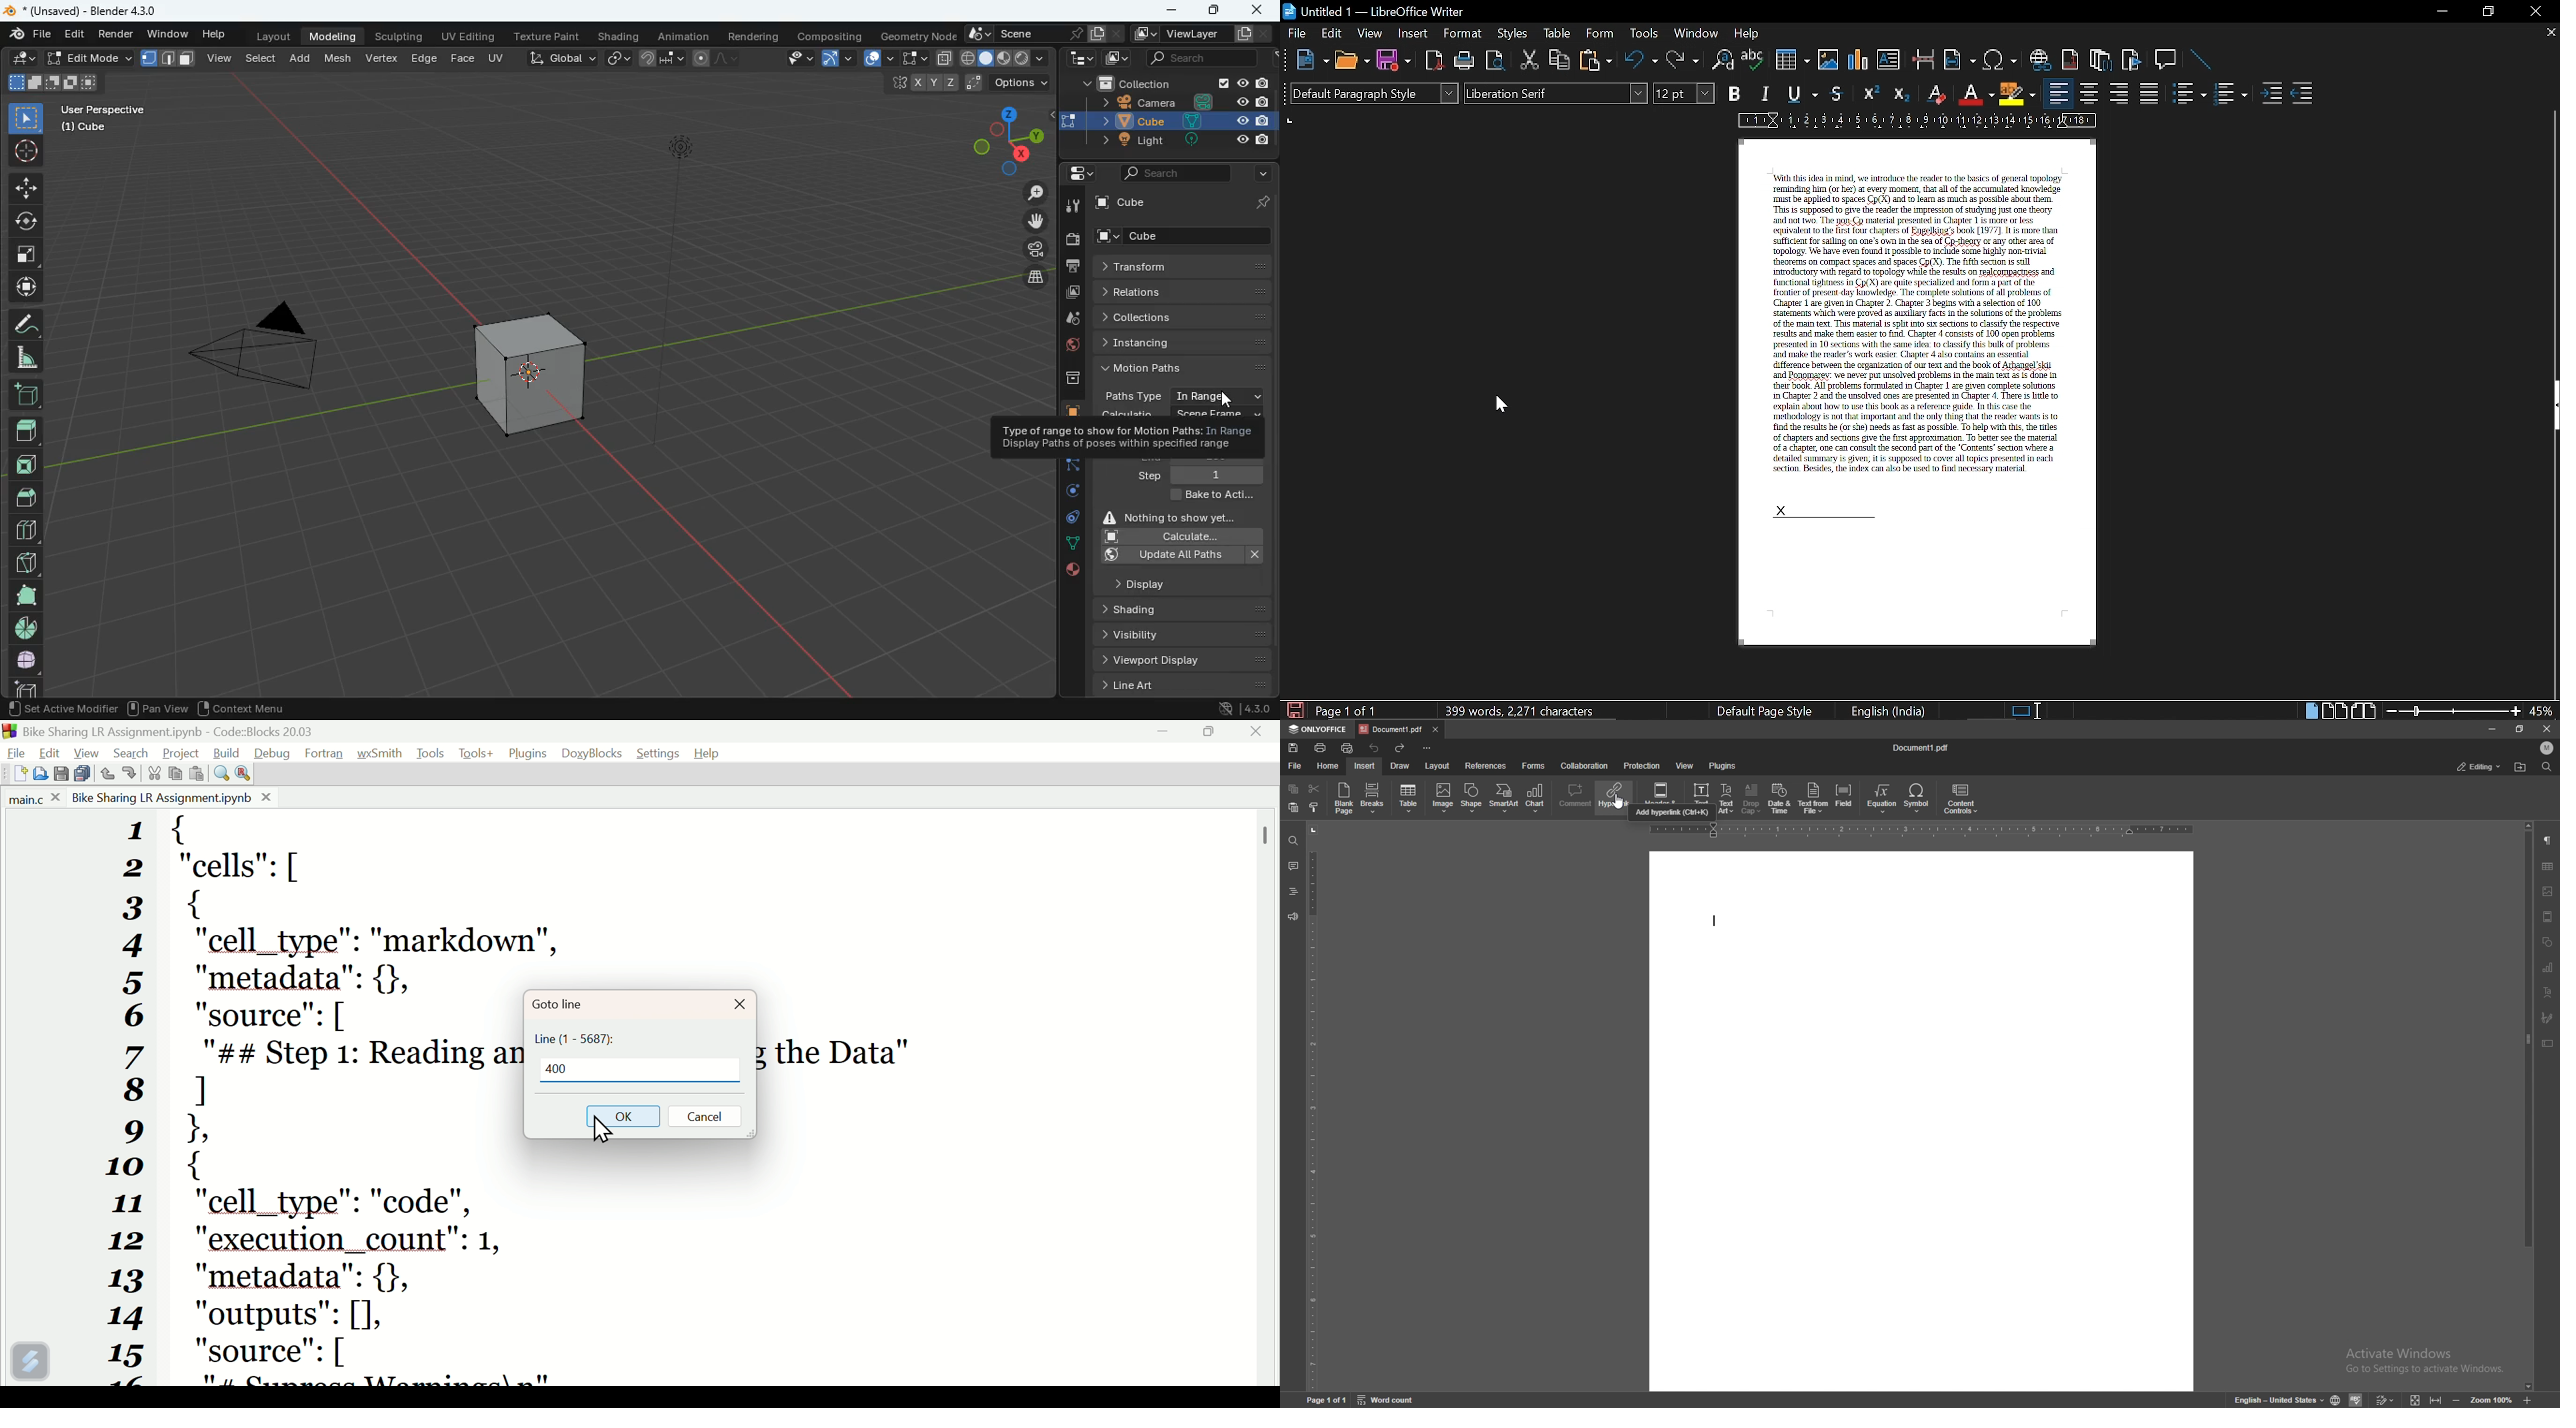 The height and width of the screenshot is (1428, 2576). What do you see at coordinates (1352, 60) in the screenshot?
I see `open` at bounding box center [1352, 60].